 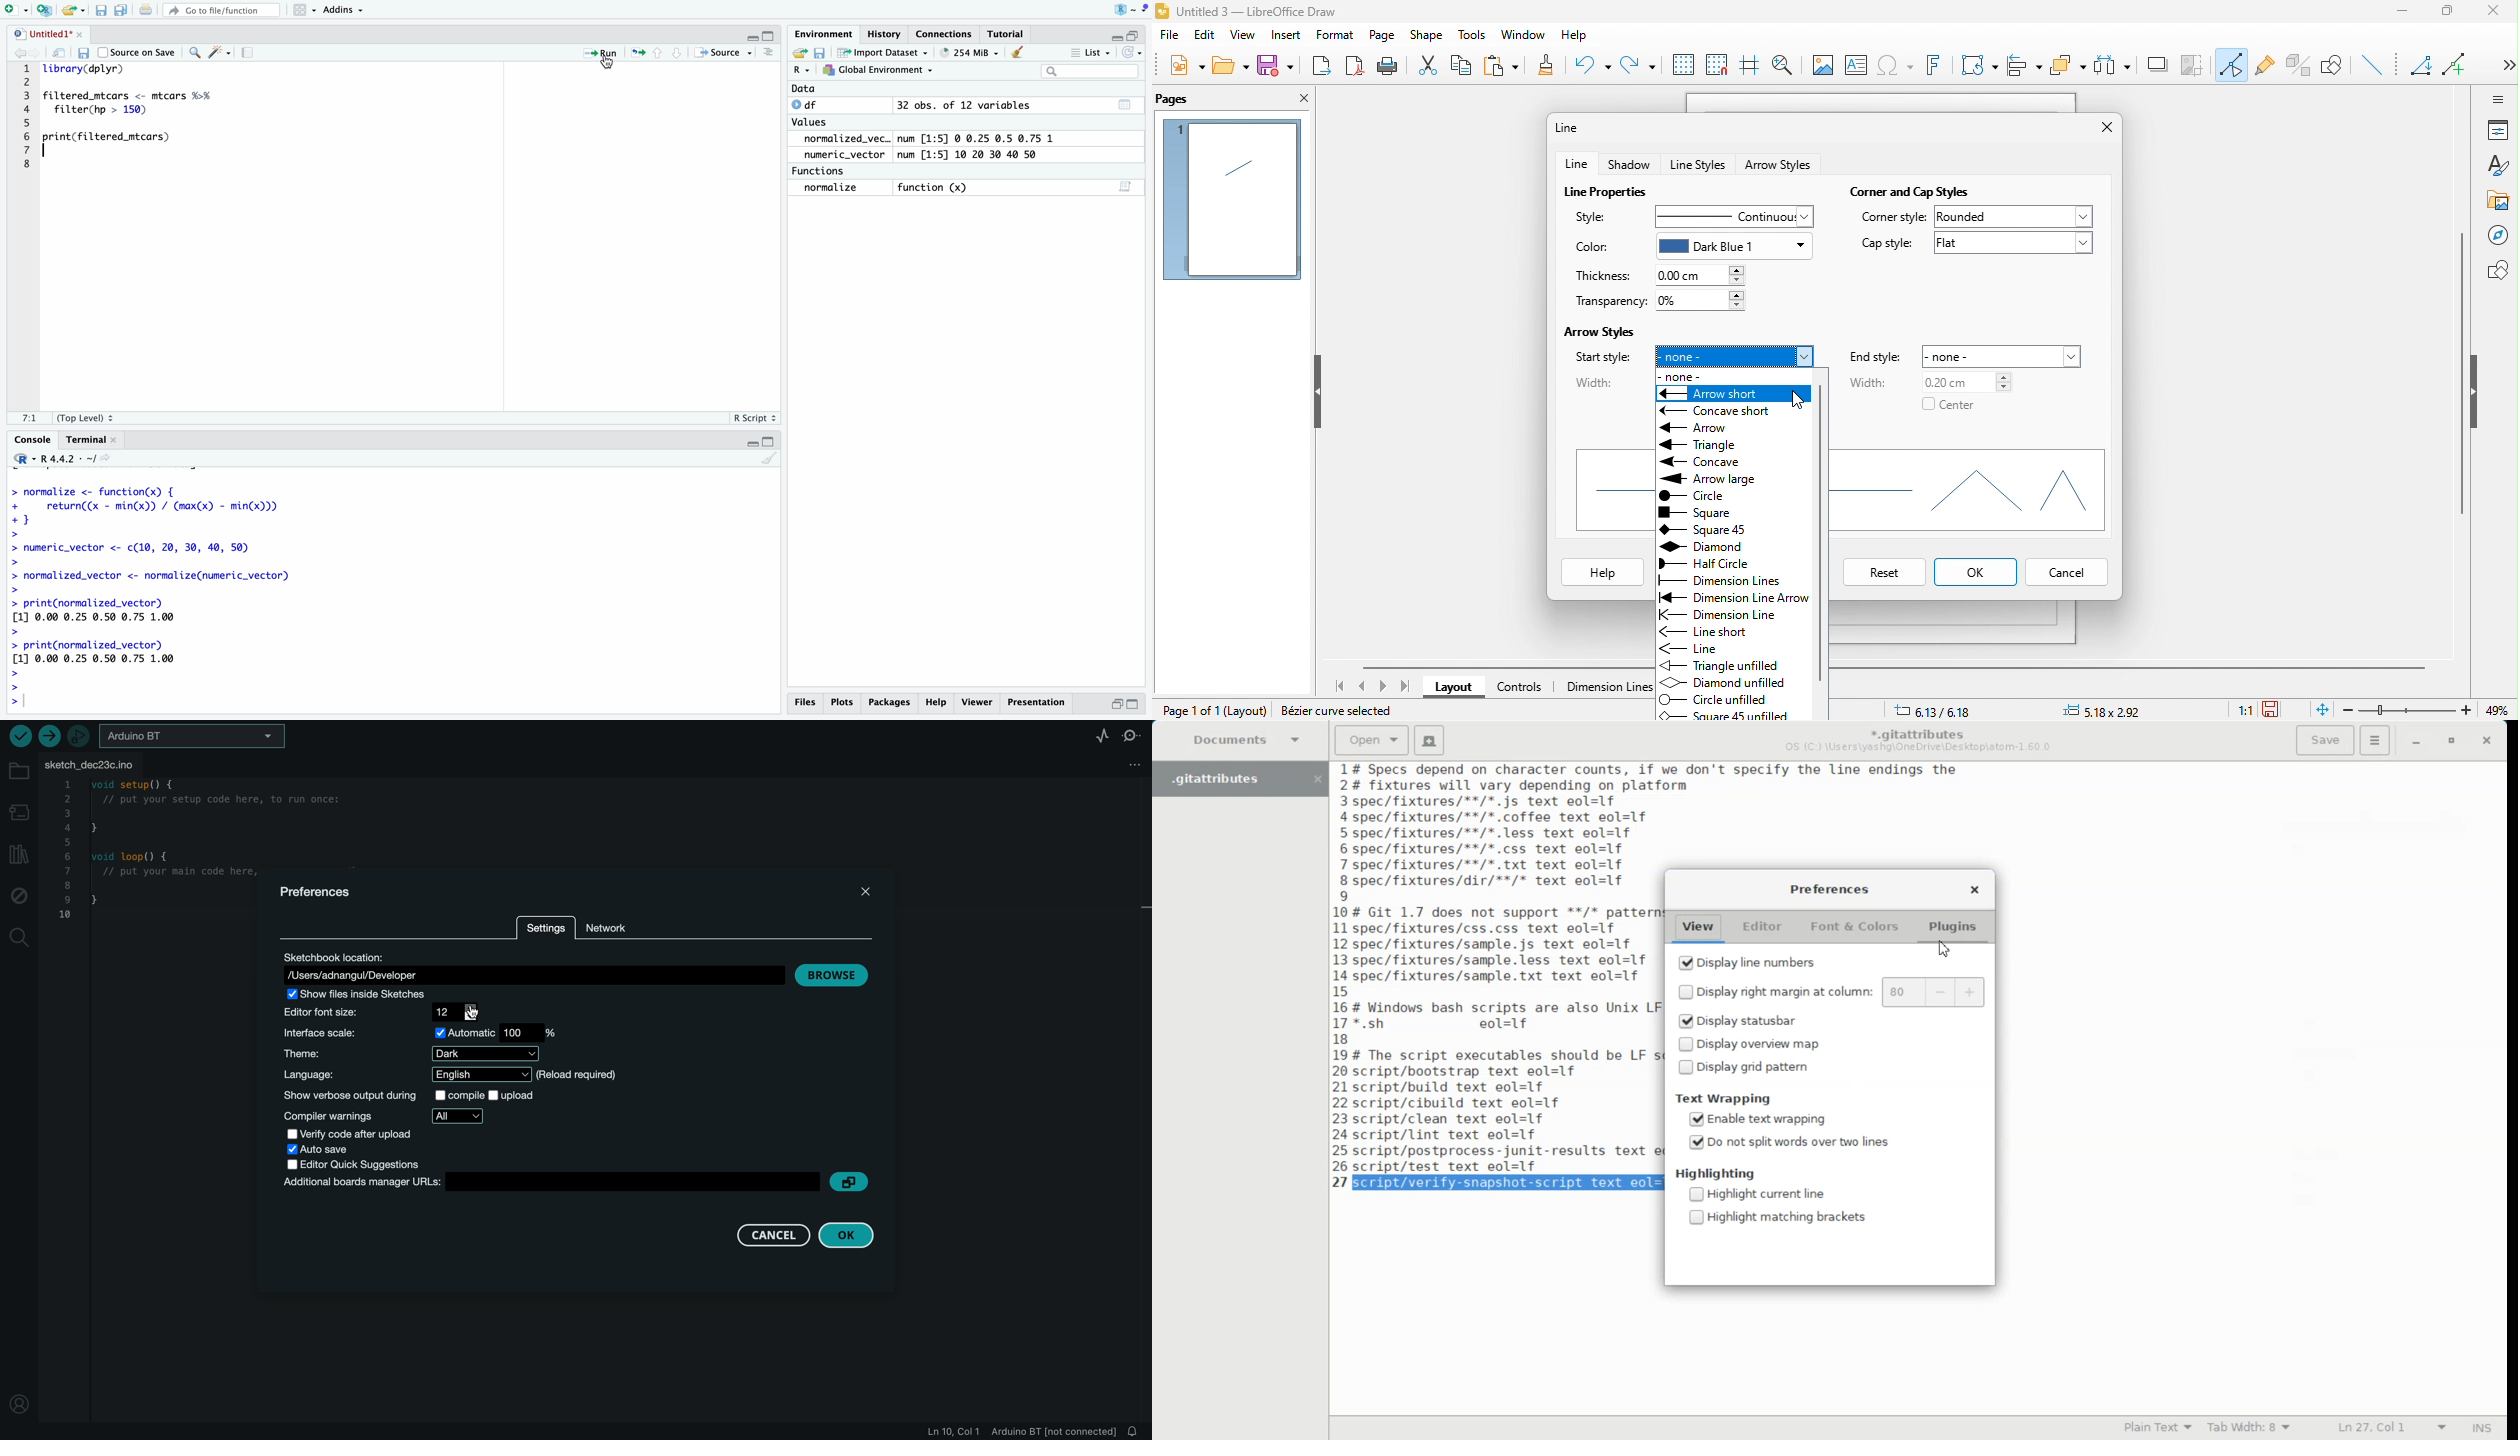 What do you see at coordinates (342, 11) in the screenshot?
I see `Addins` at bounding box center [342, 11].